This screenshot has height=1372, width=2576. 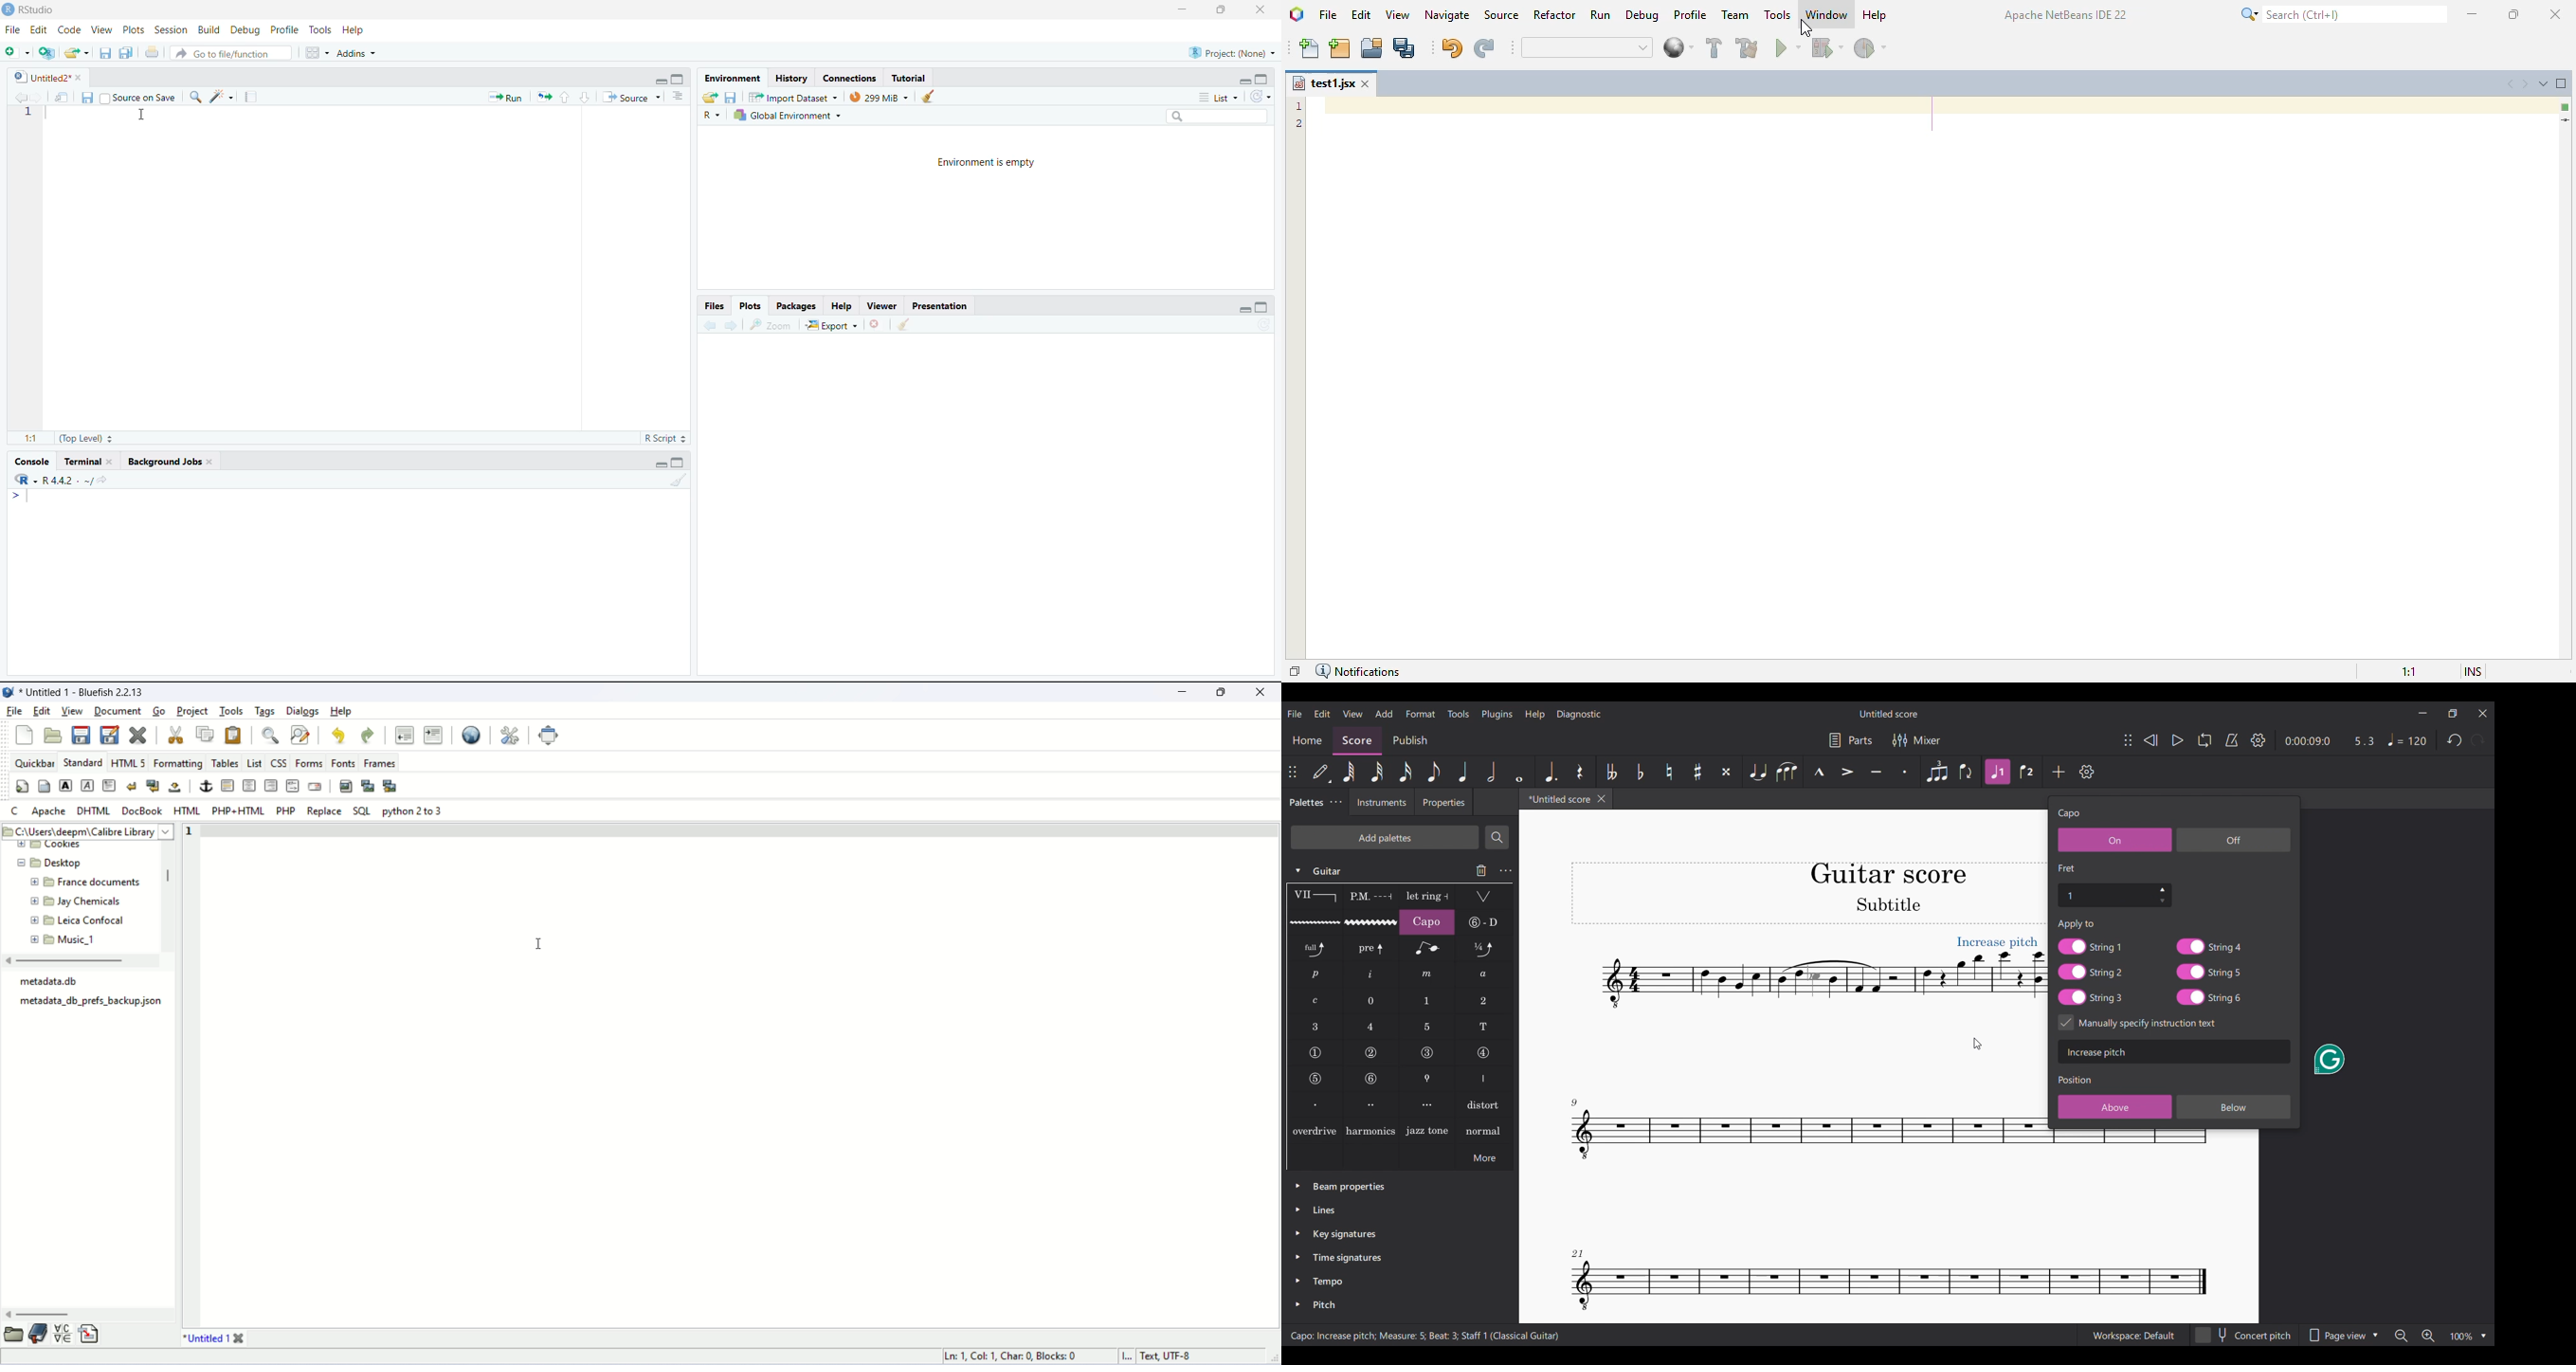 What do you see at coordinates (1875, 15) in the screenshot?
I see `help` at bounding box center [1875, 15].